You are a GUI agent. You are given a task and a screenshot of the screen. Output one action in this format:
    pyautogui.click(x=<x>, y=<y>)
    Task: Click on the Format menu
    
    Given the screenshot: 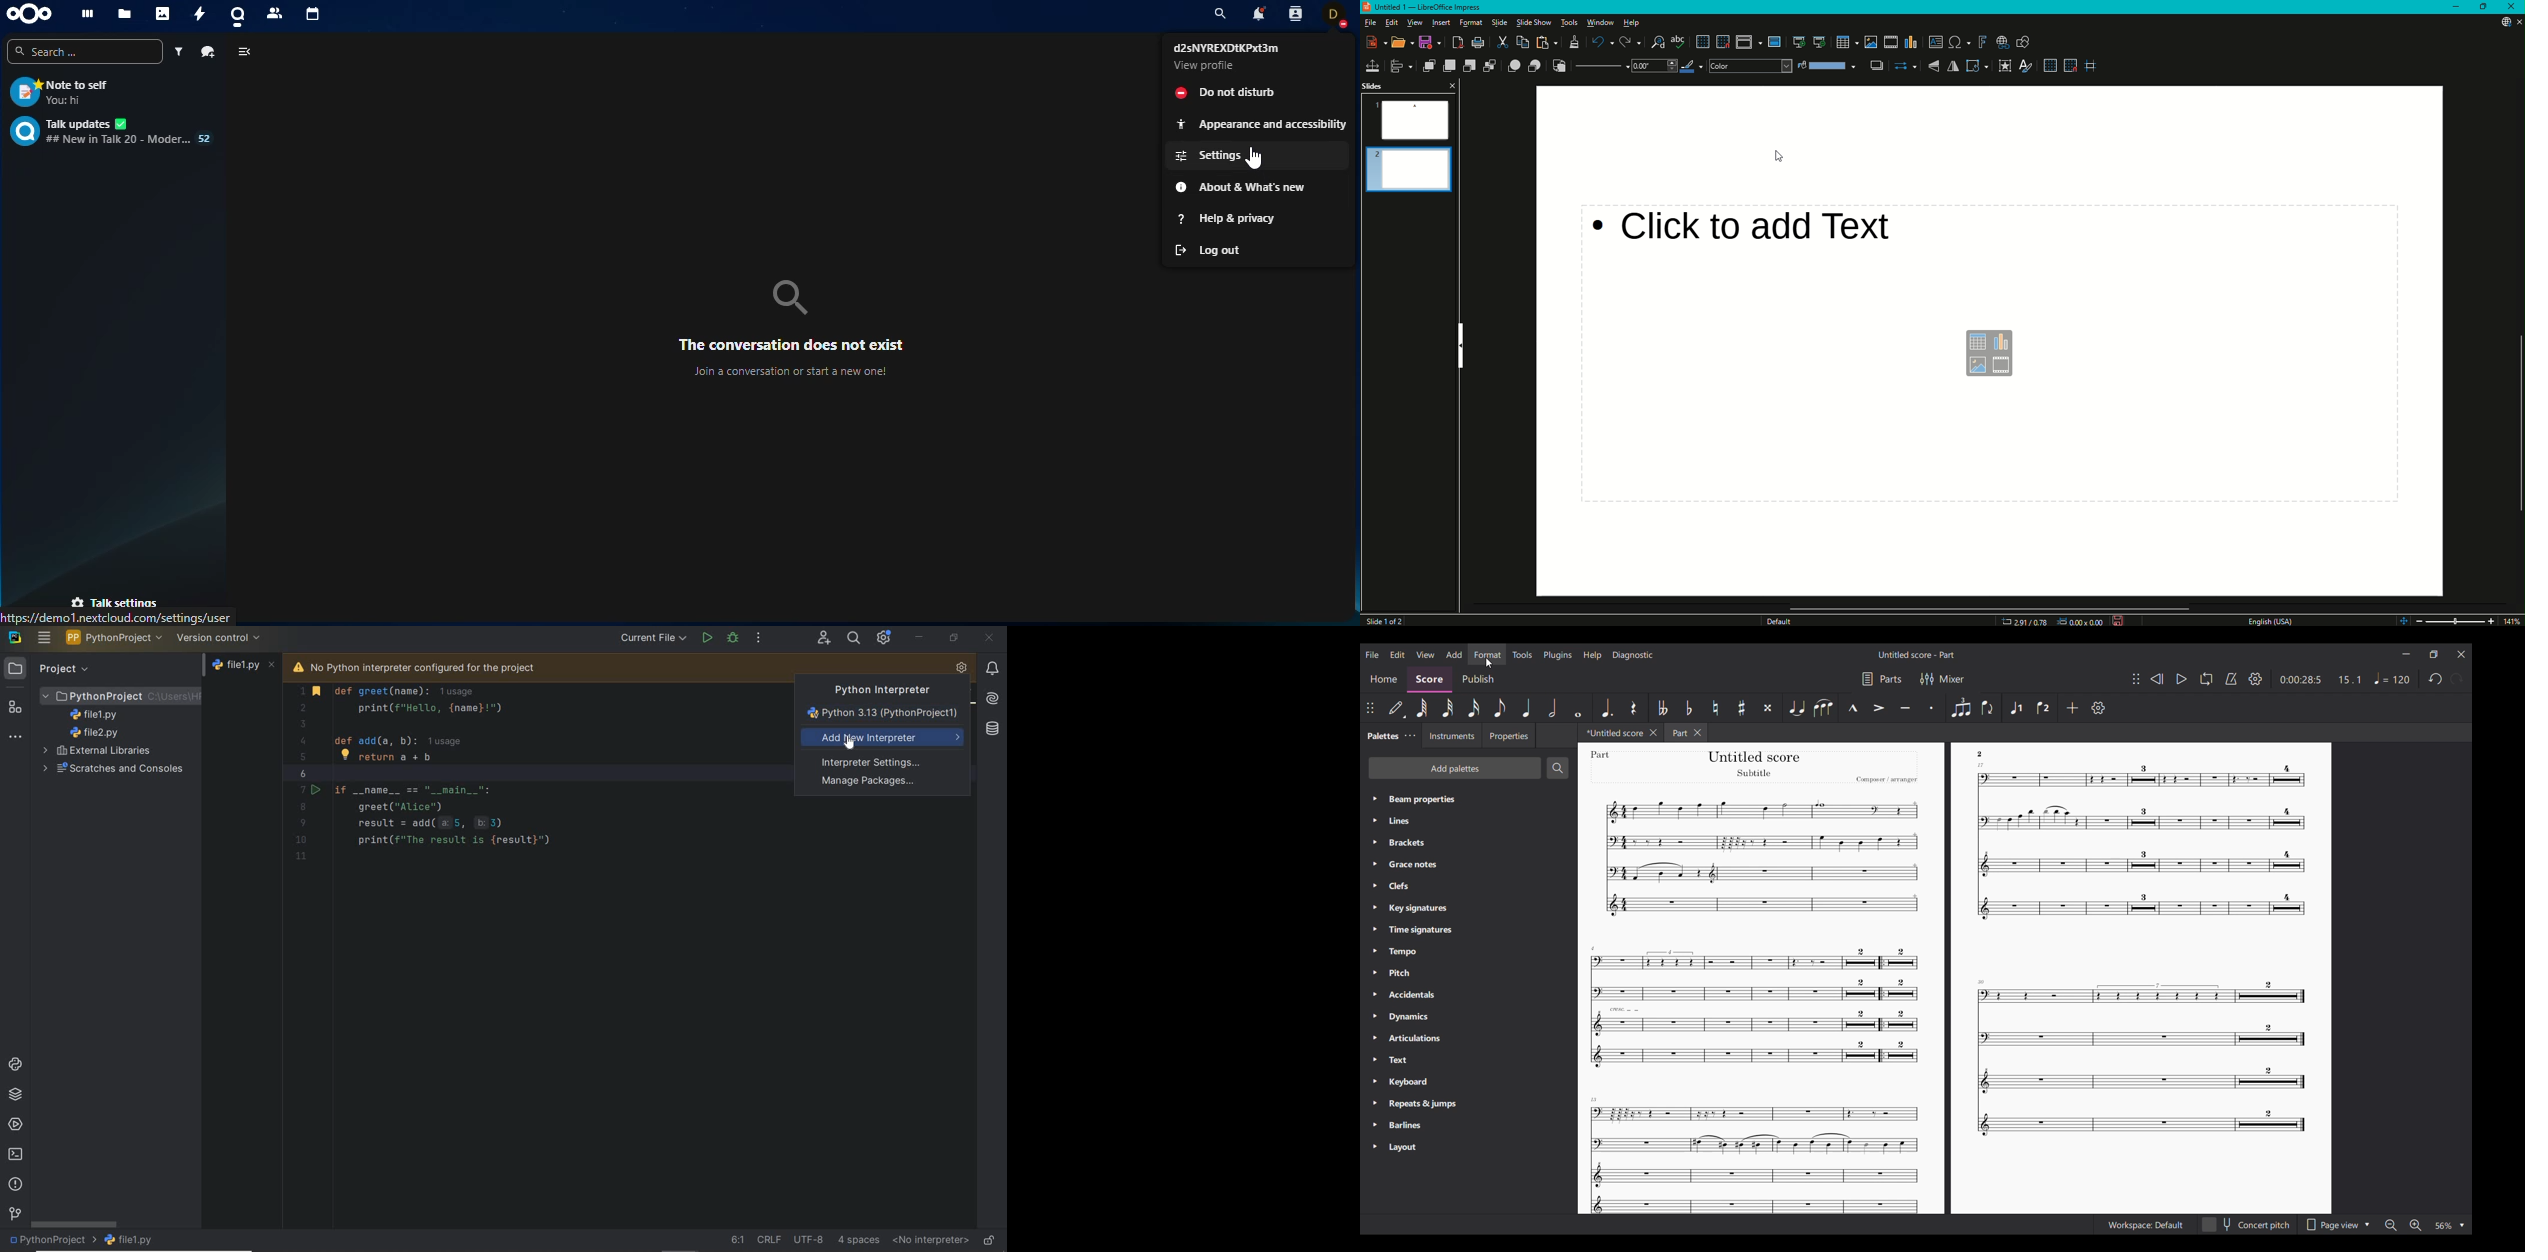 What is the action you would take?
    pyautogui.click(x=1487, y=654)
    